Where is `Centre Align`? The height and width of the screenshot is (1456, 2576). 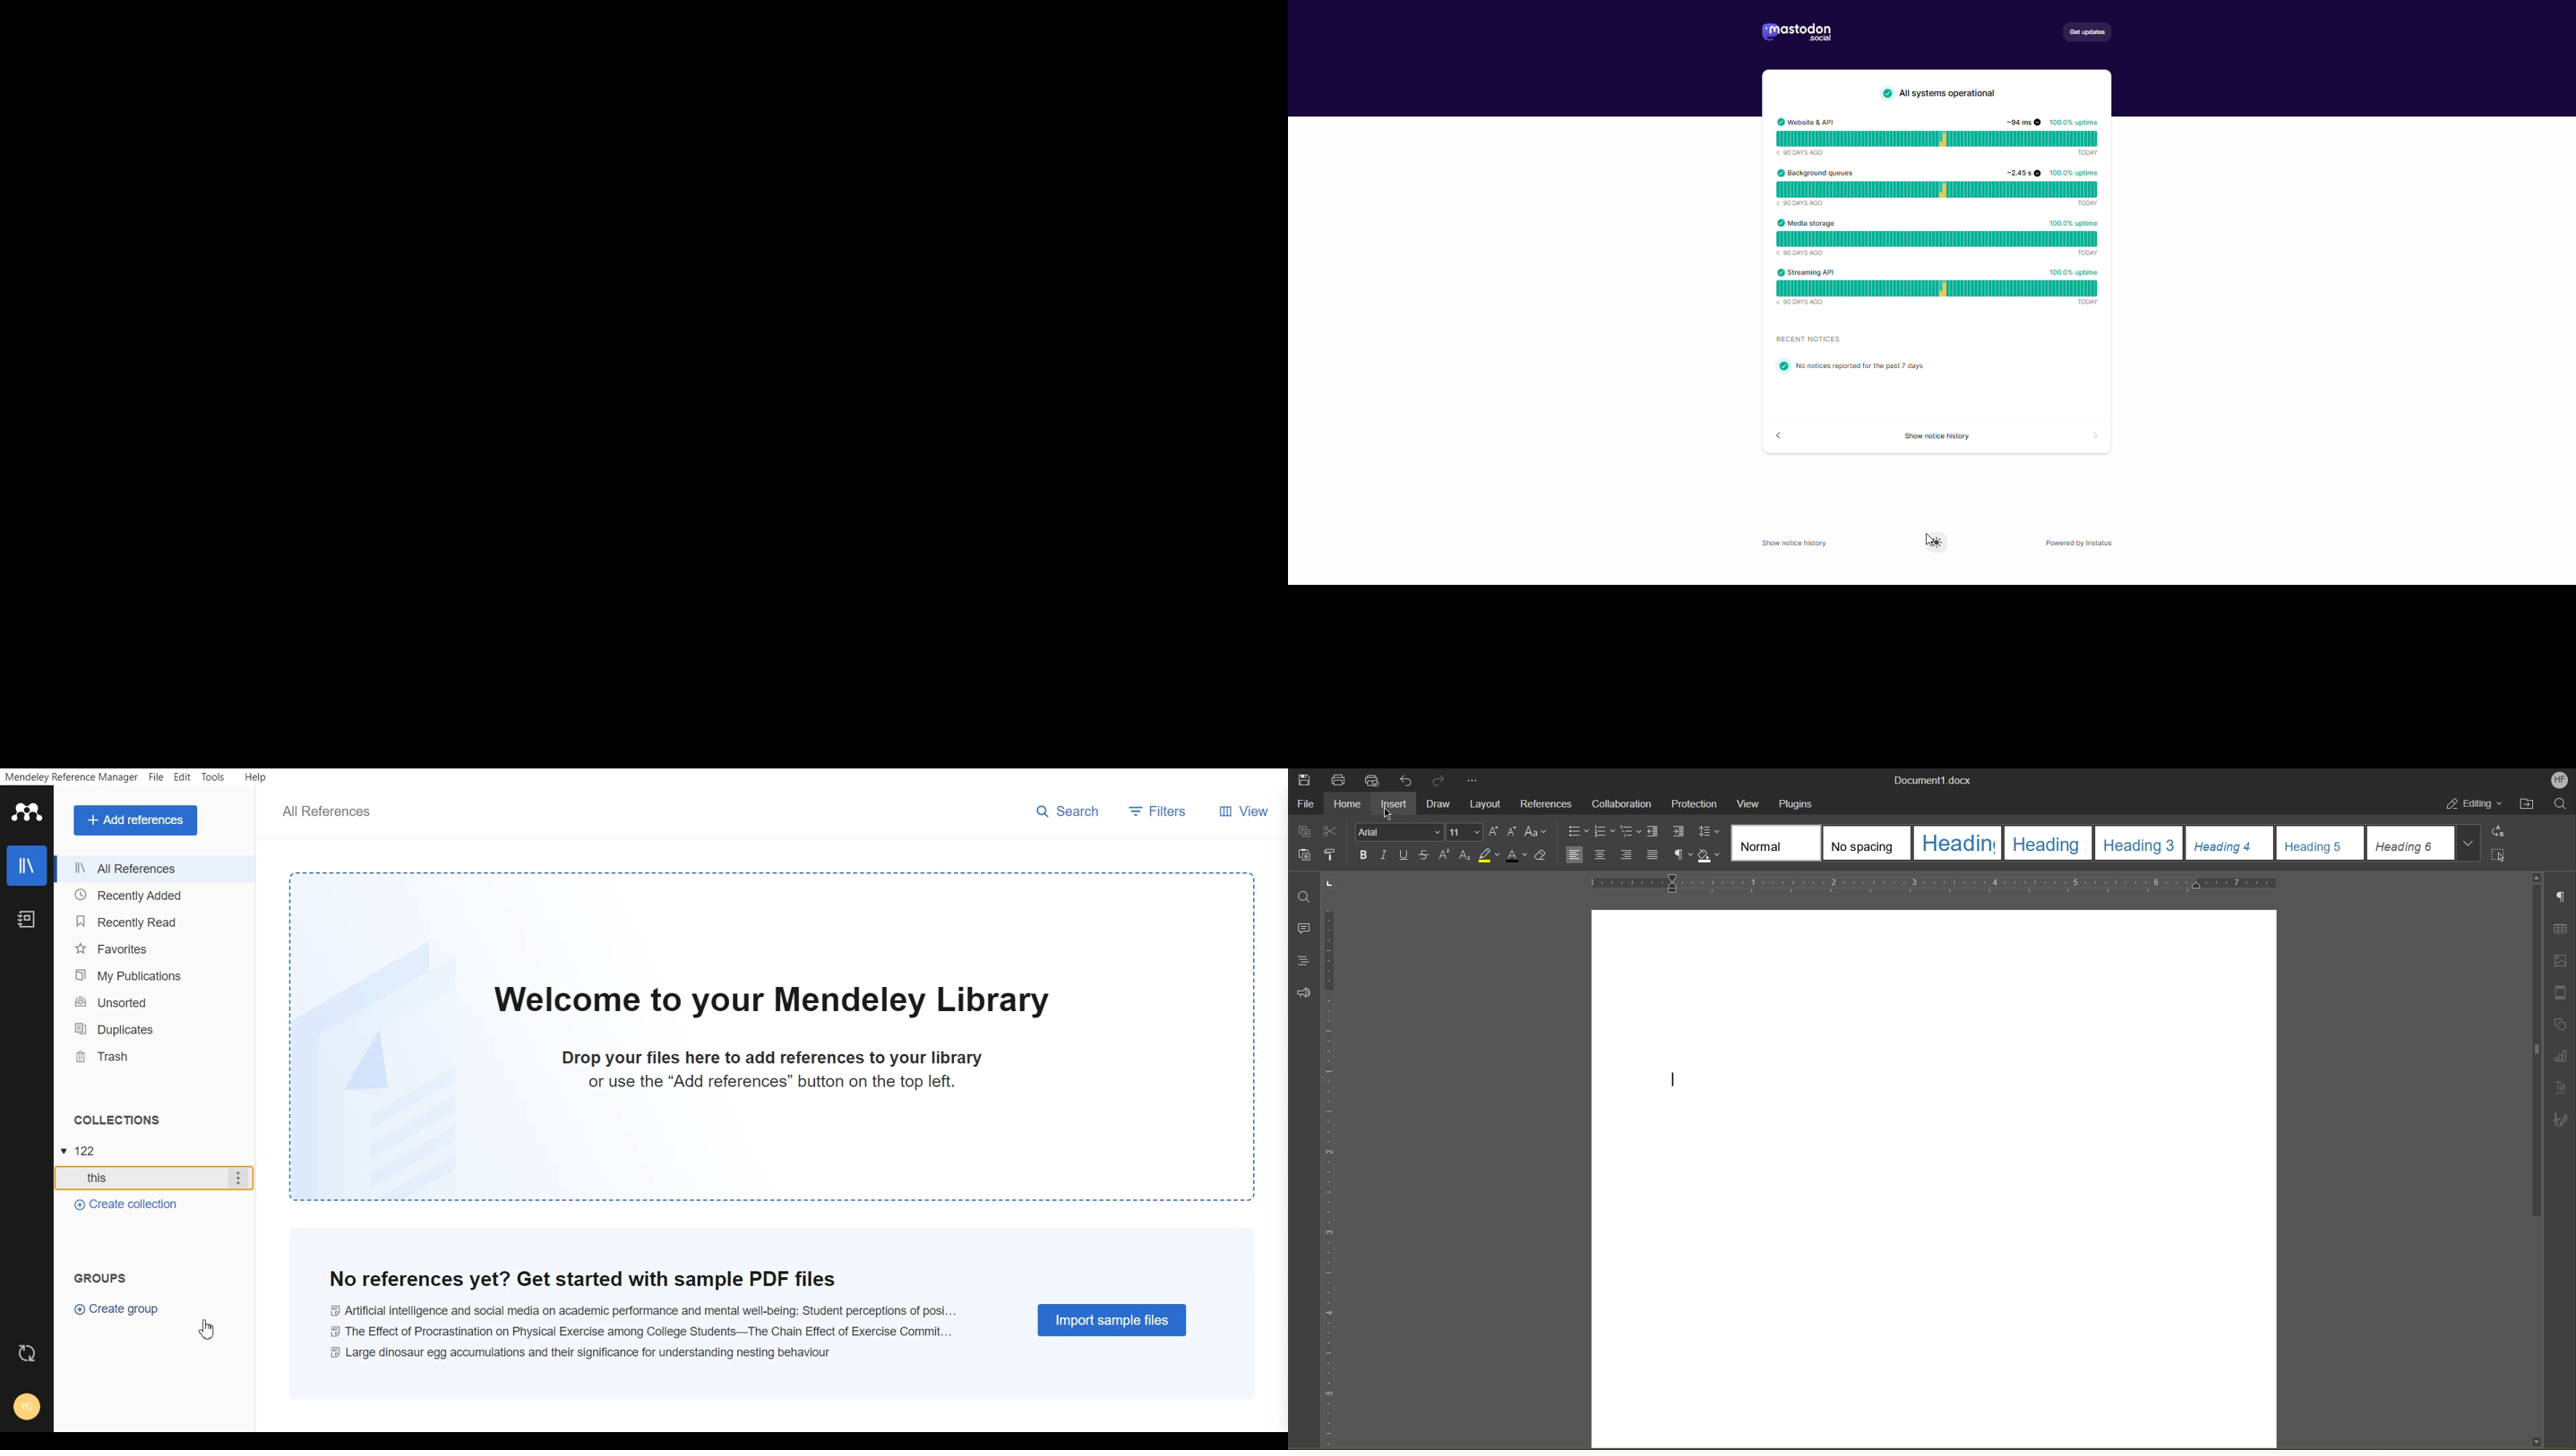 Centre Align is located at coordinates (1600, 856).